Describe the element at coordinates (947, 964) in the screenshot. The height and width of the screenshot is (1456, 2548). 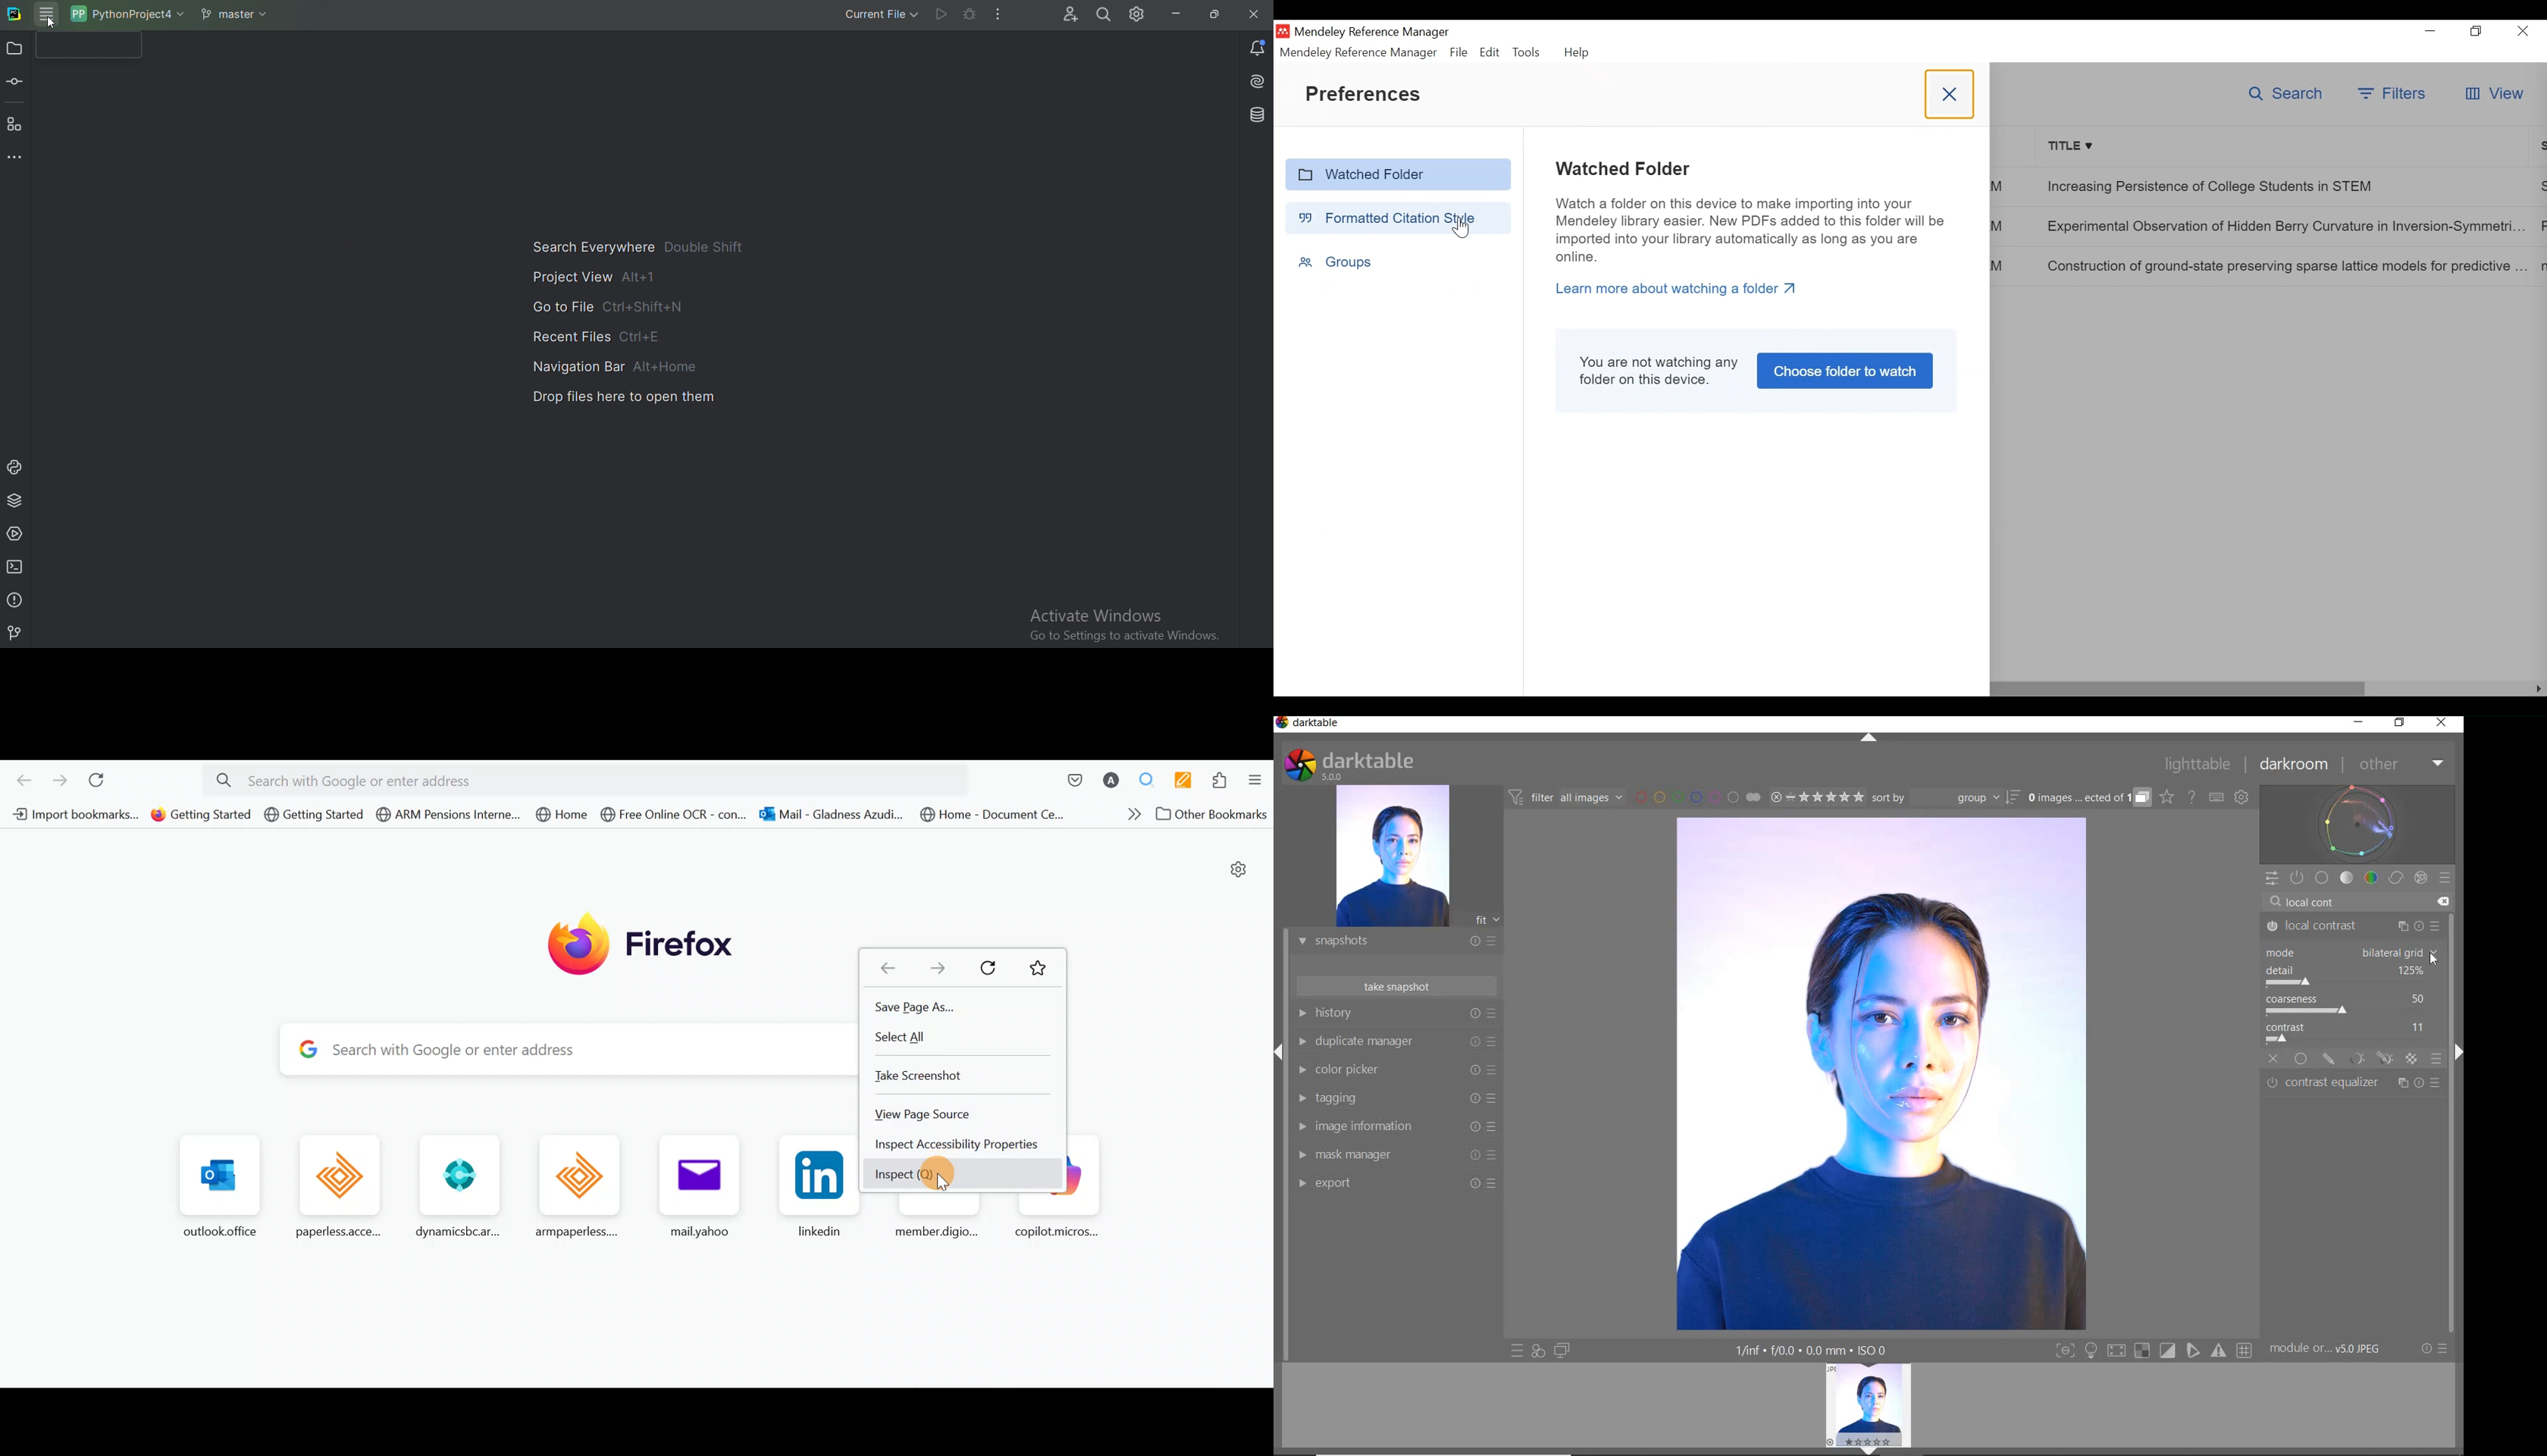
I see `Go forward one page` at that location.